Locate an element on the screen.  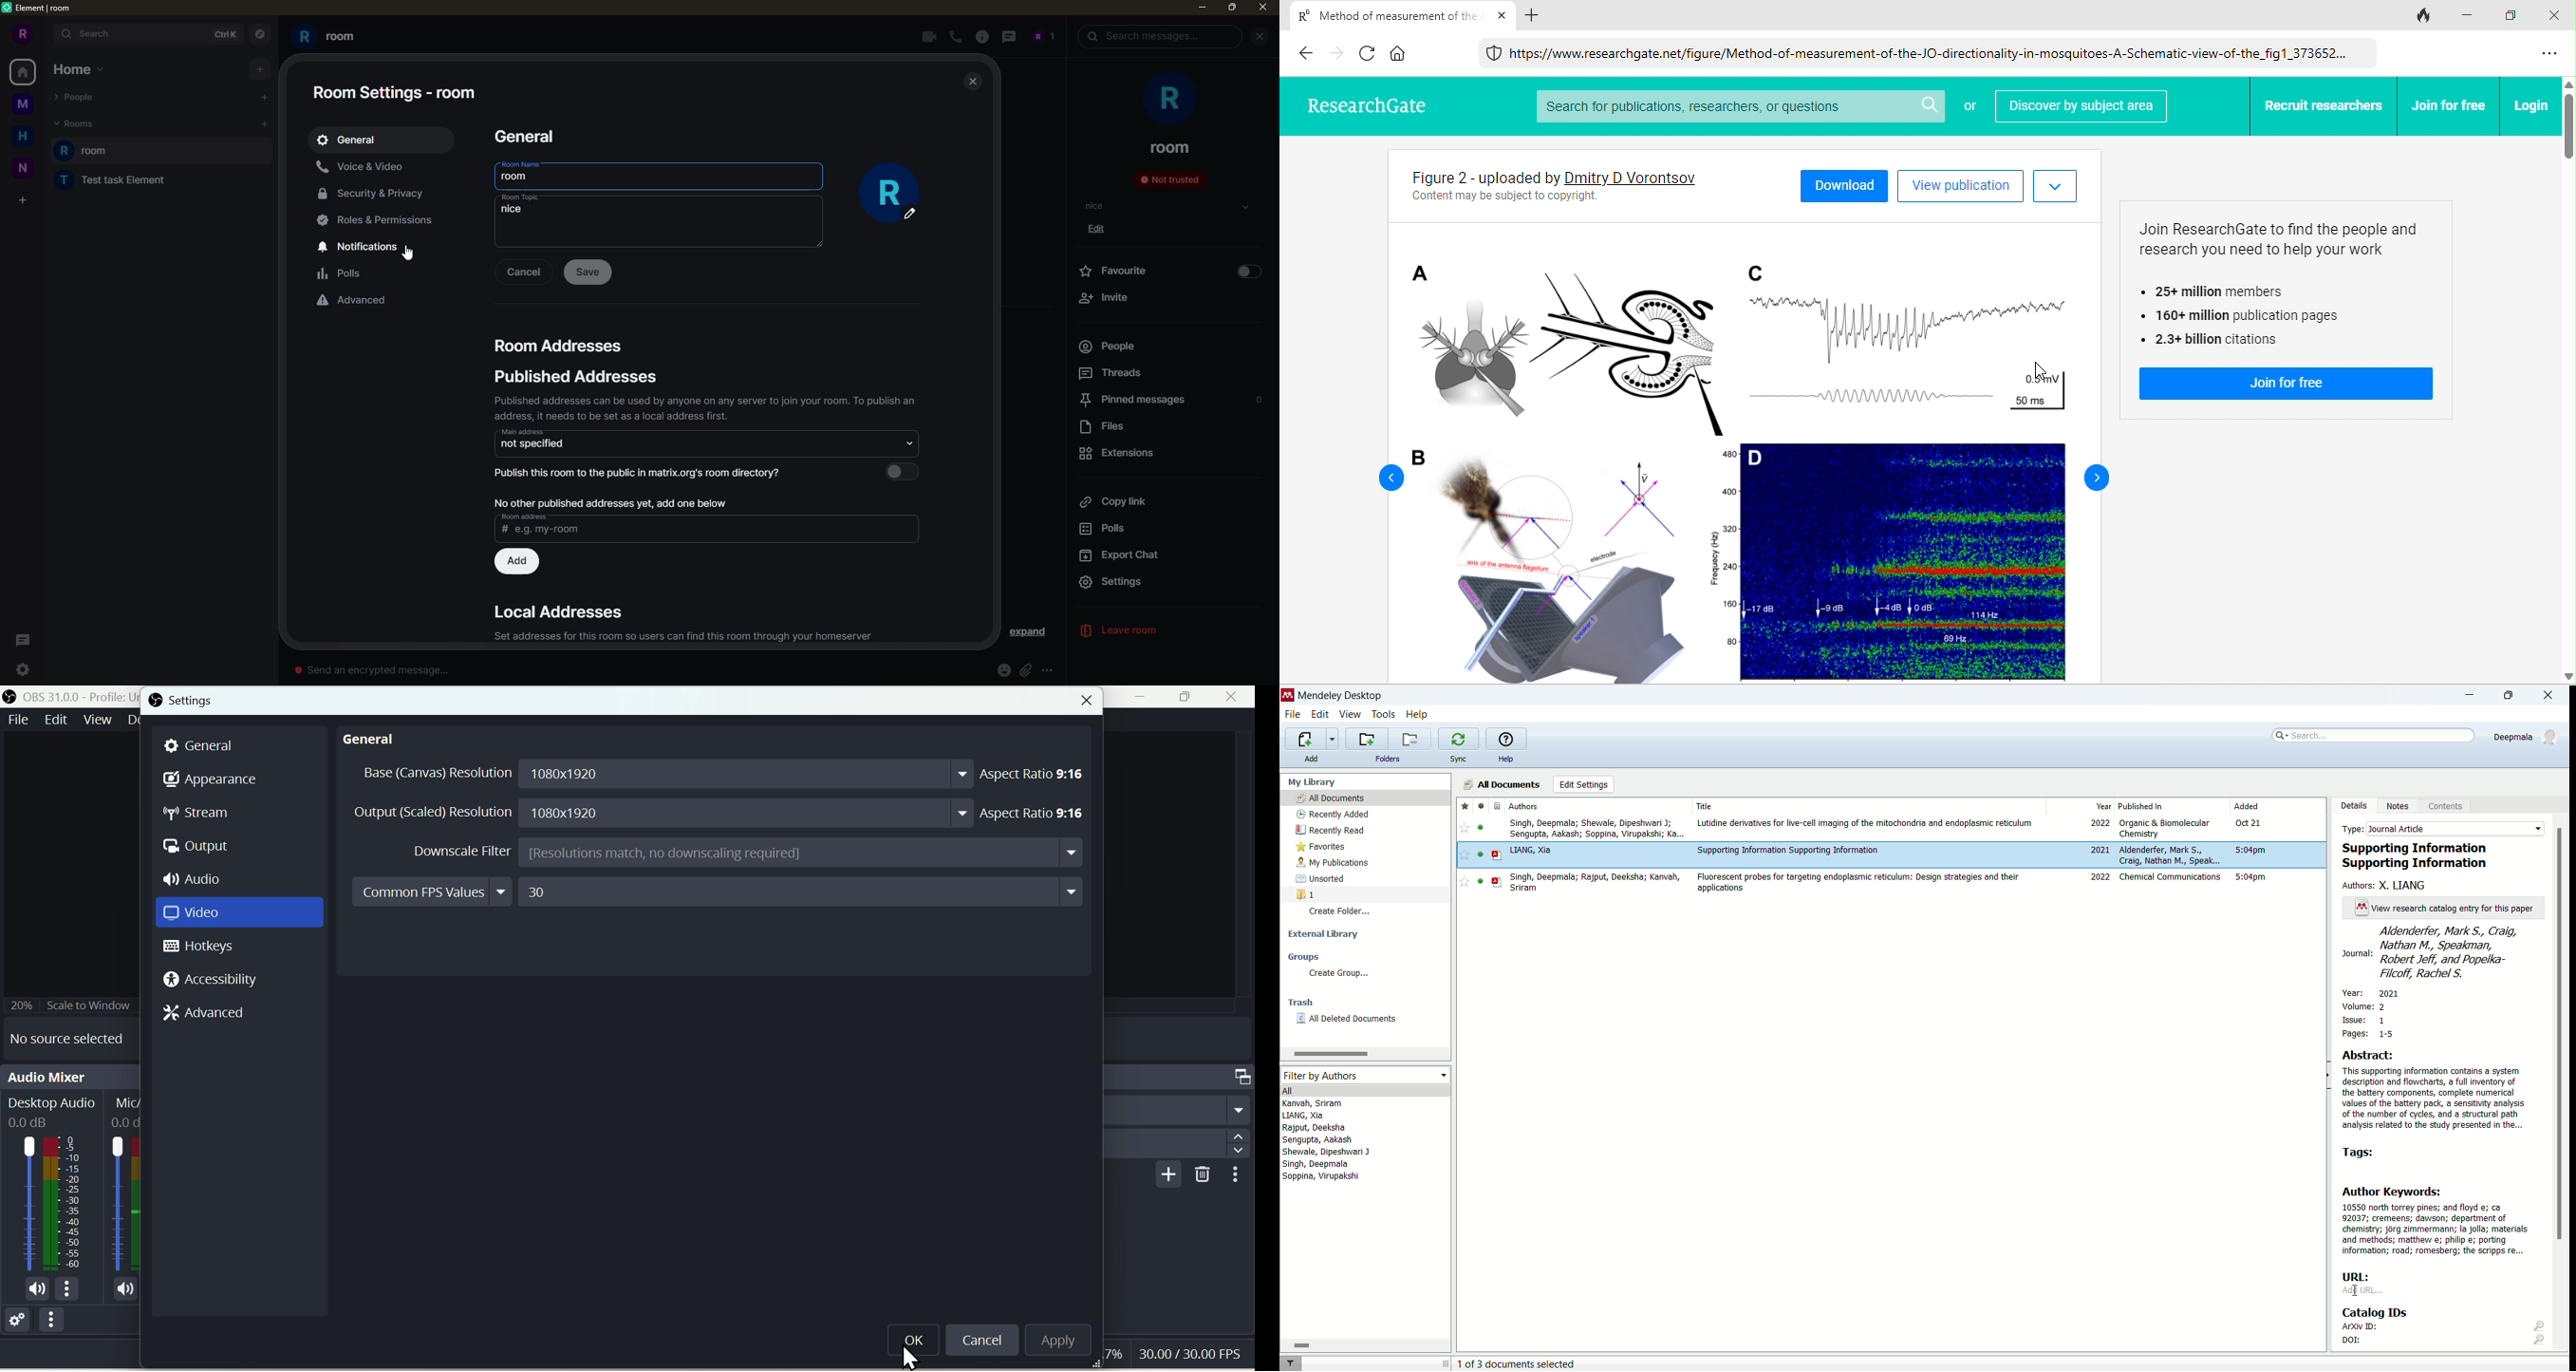
OBS 31.0 .0 profile untitled scenes new scenes is located at coordinates (71, 696).